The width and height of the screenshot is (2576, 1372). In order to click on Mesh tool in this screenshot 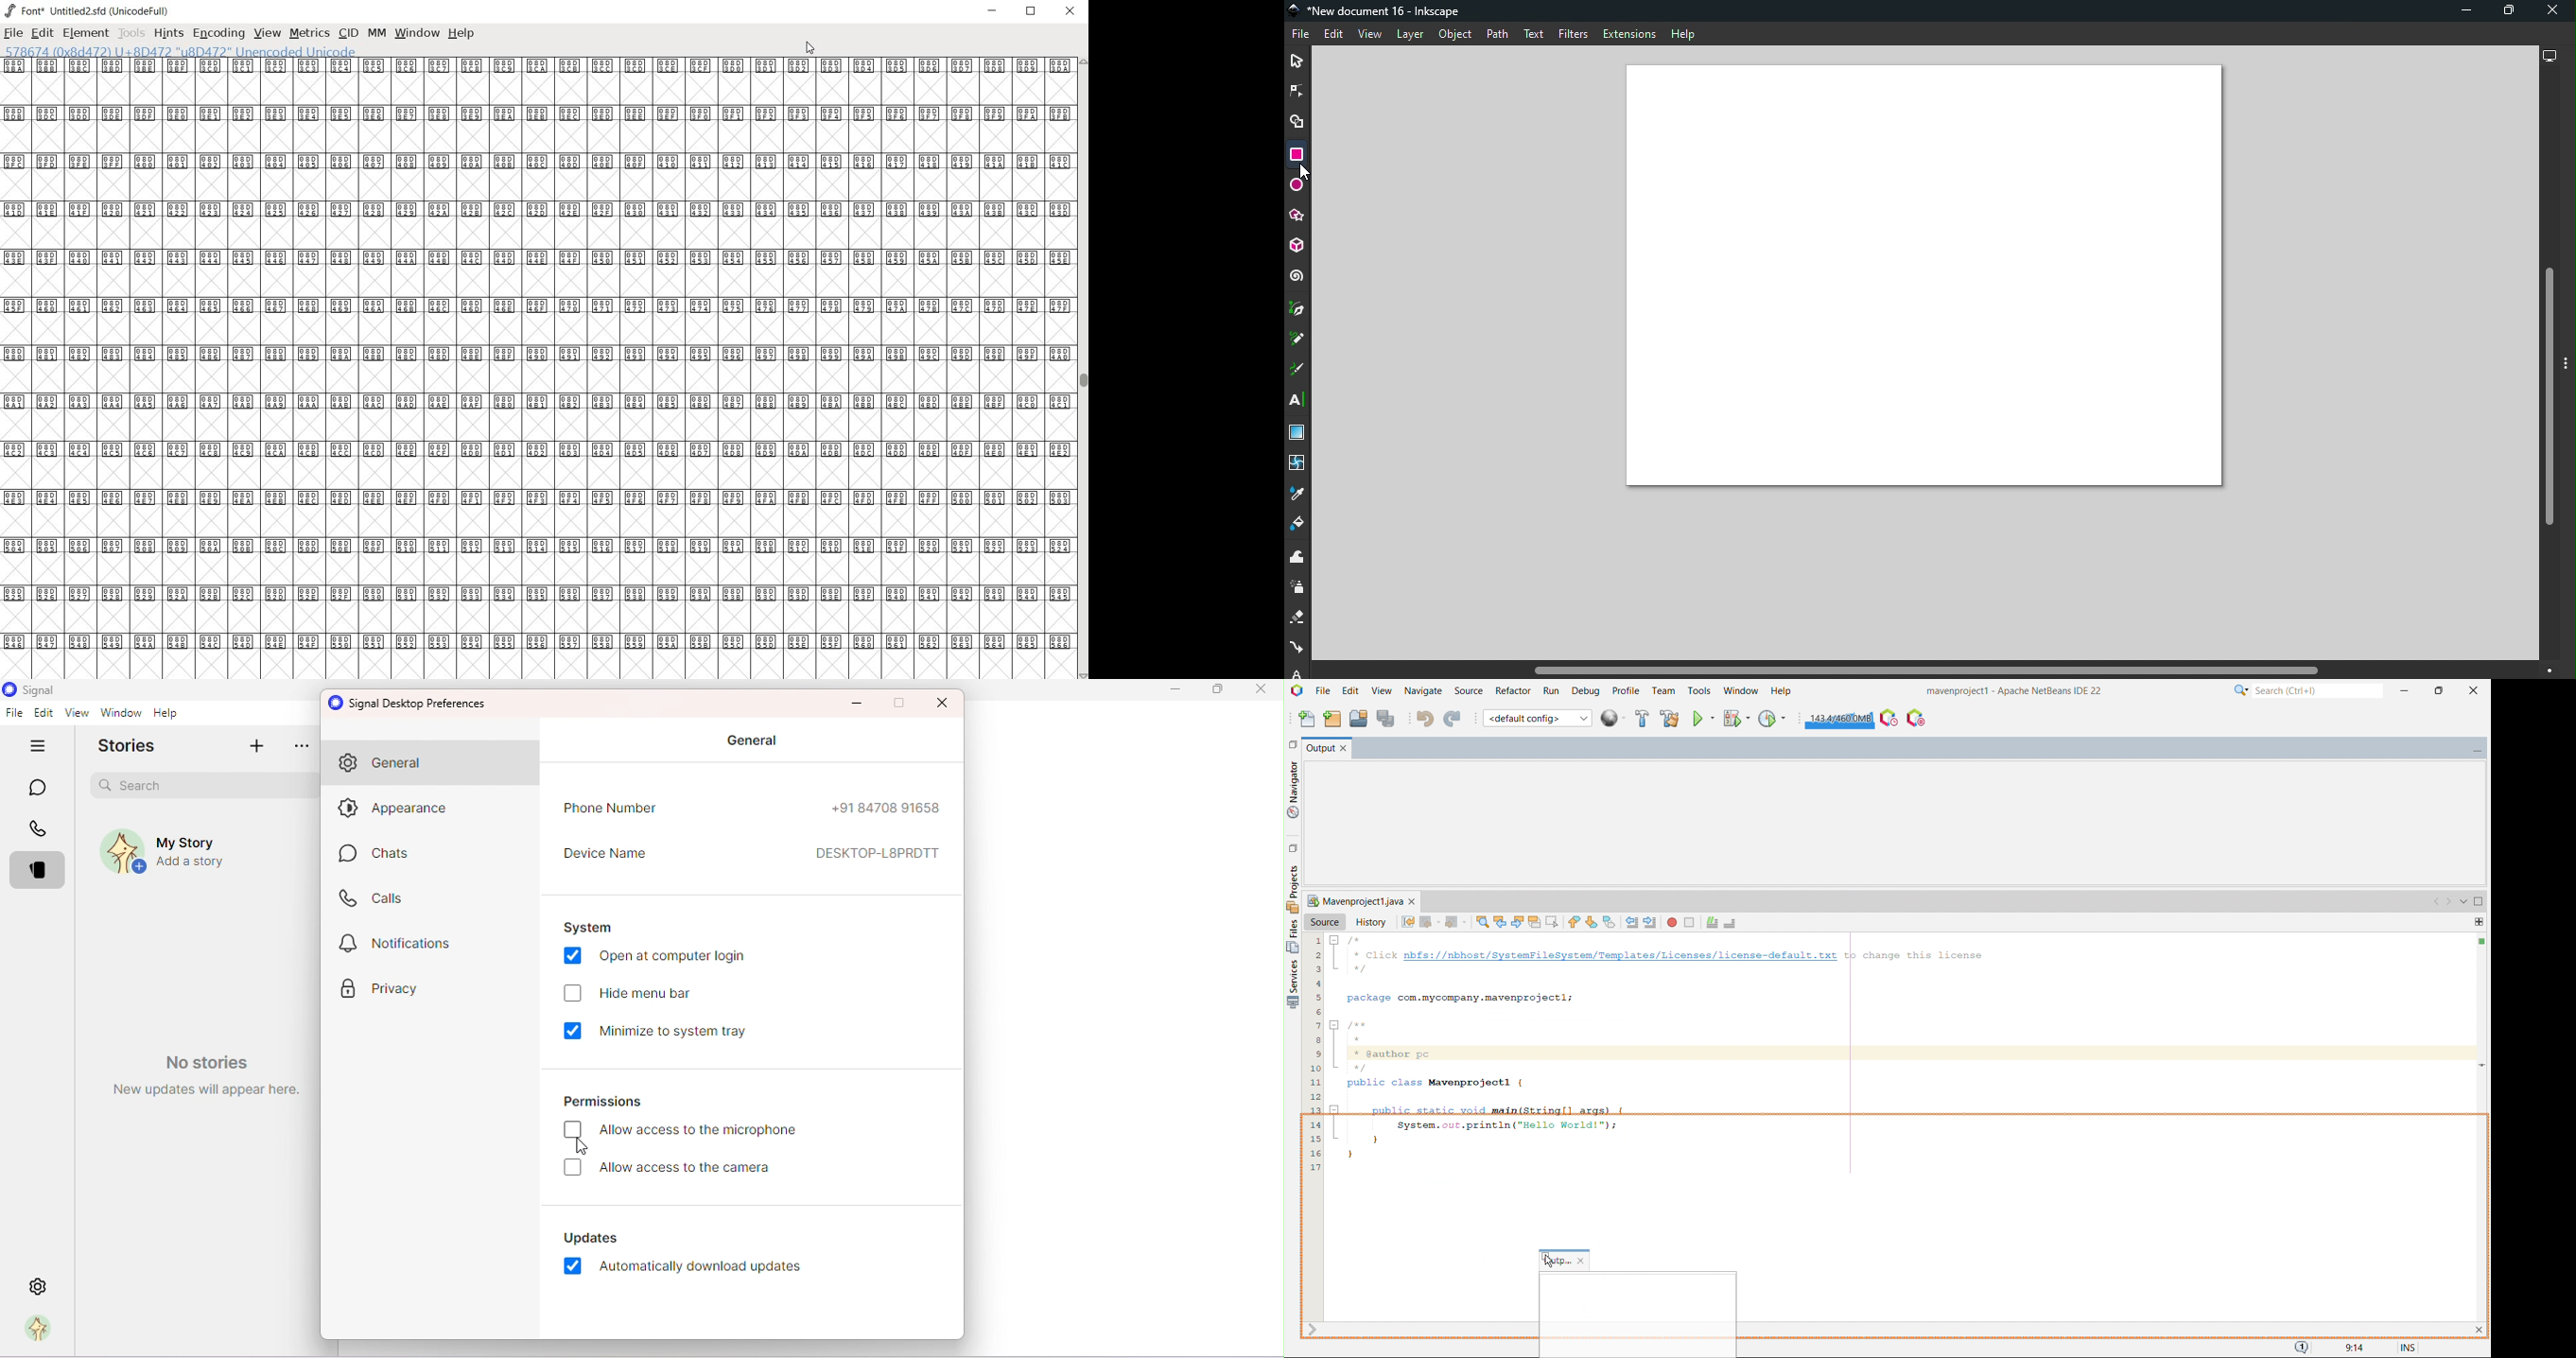, I will do `click(1298, 464)`.